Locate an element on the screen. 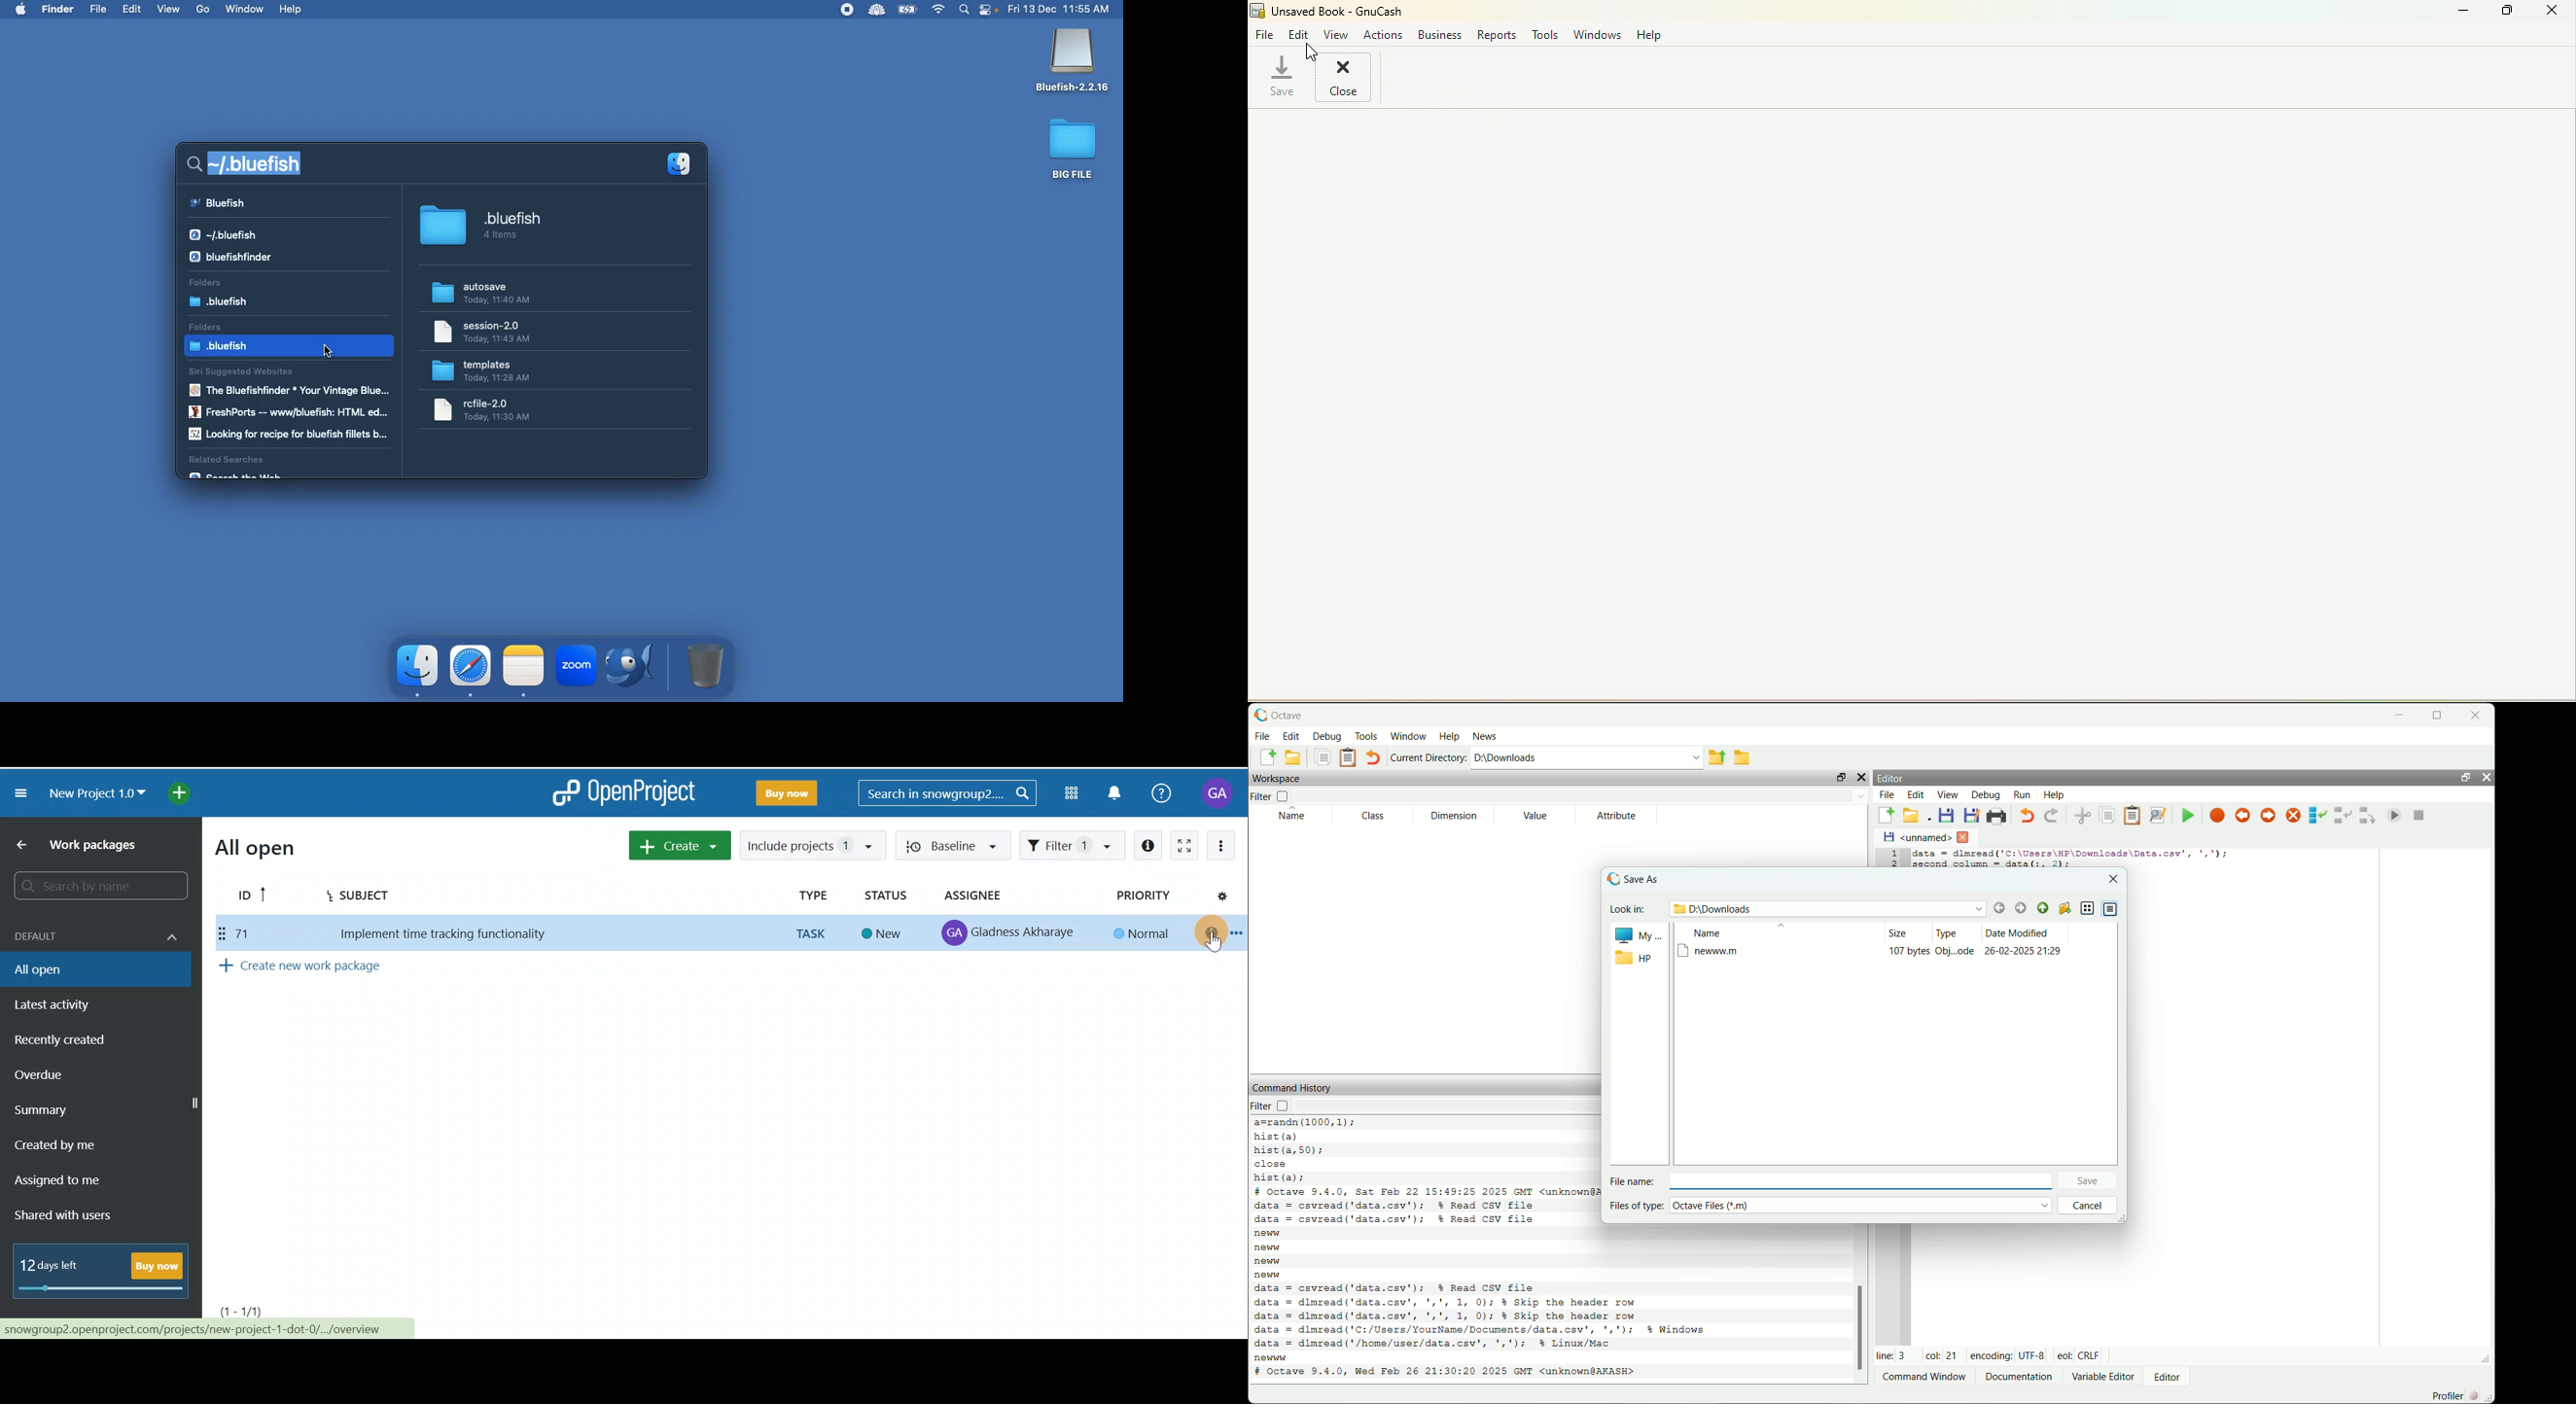  close is located at coordinates (2551, 11).